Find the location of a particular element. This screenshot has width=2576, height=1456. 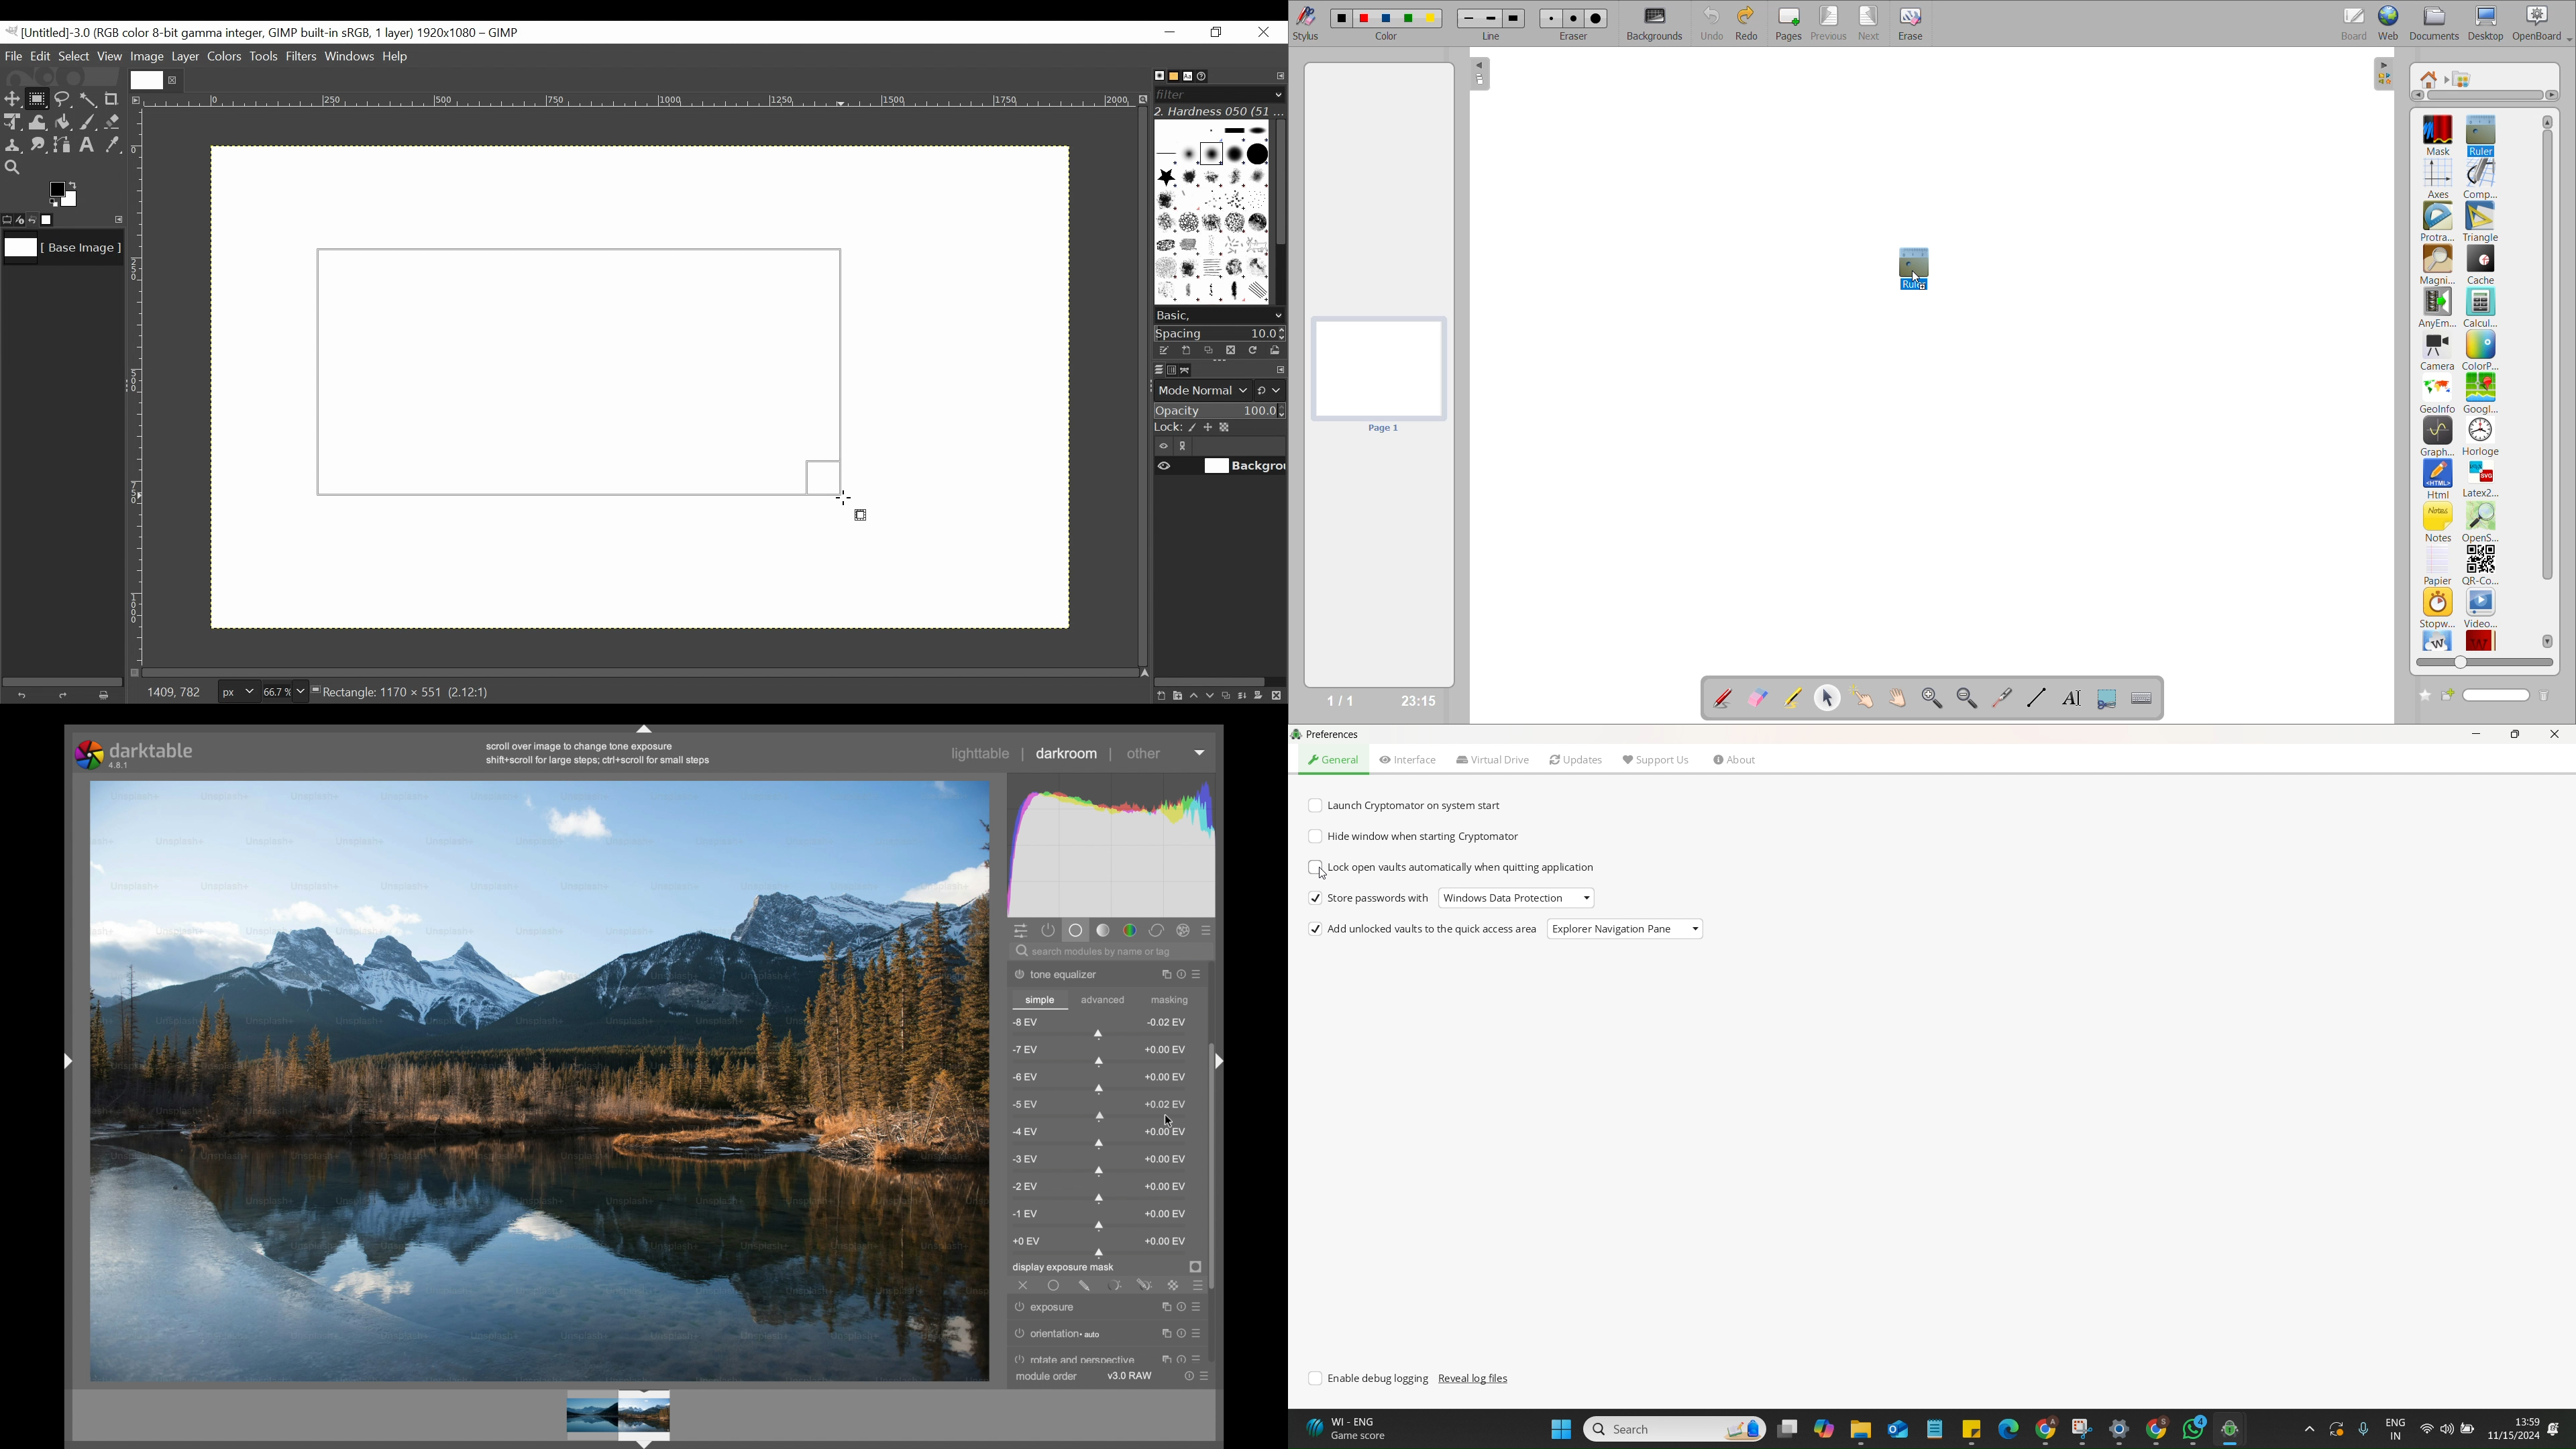

General is located at coordinates (1335, 759).